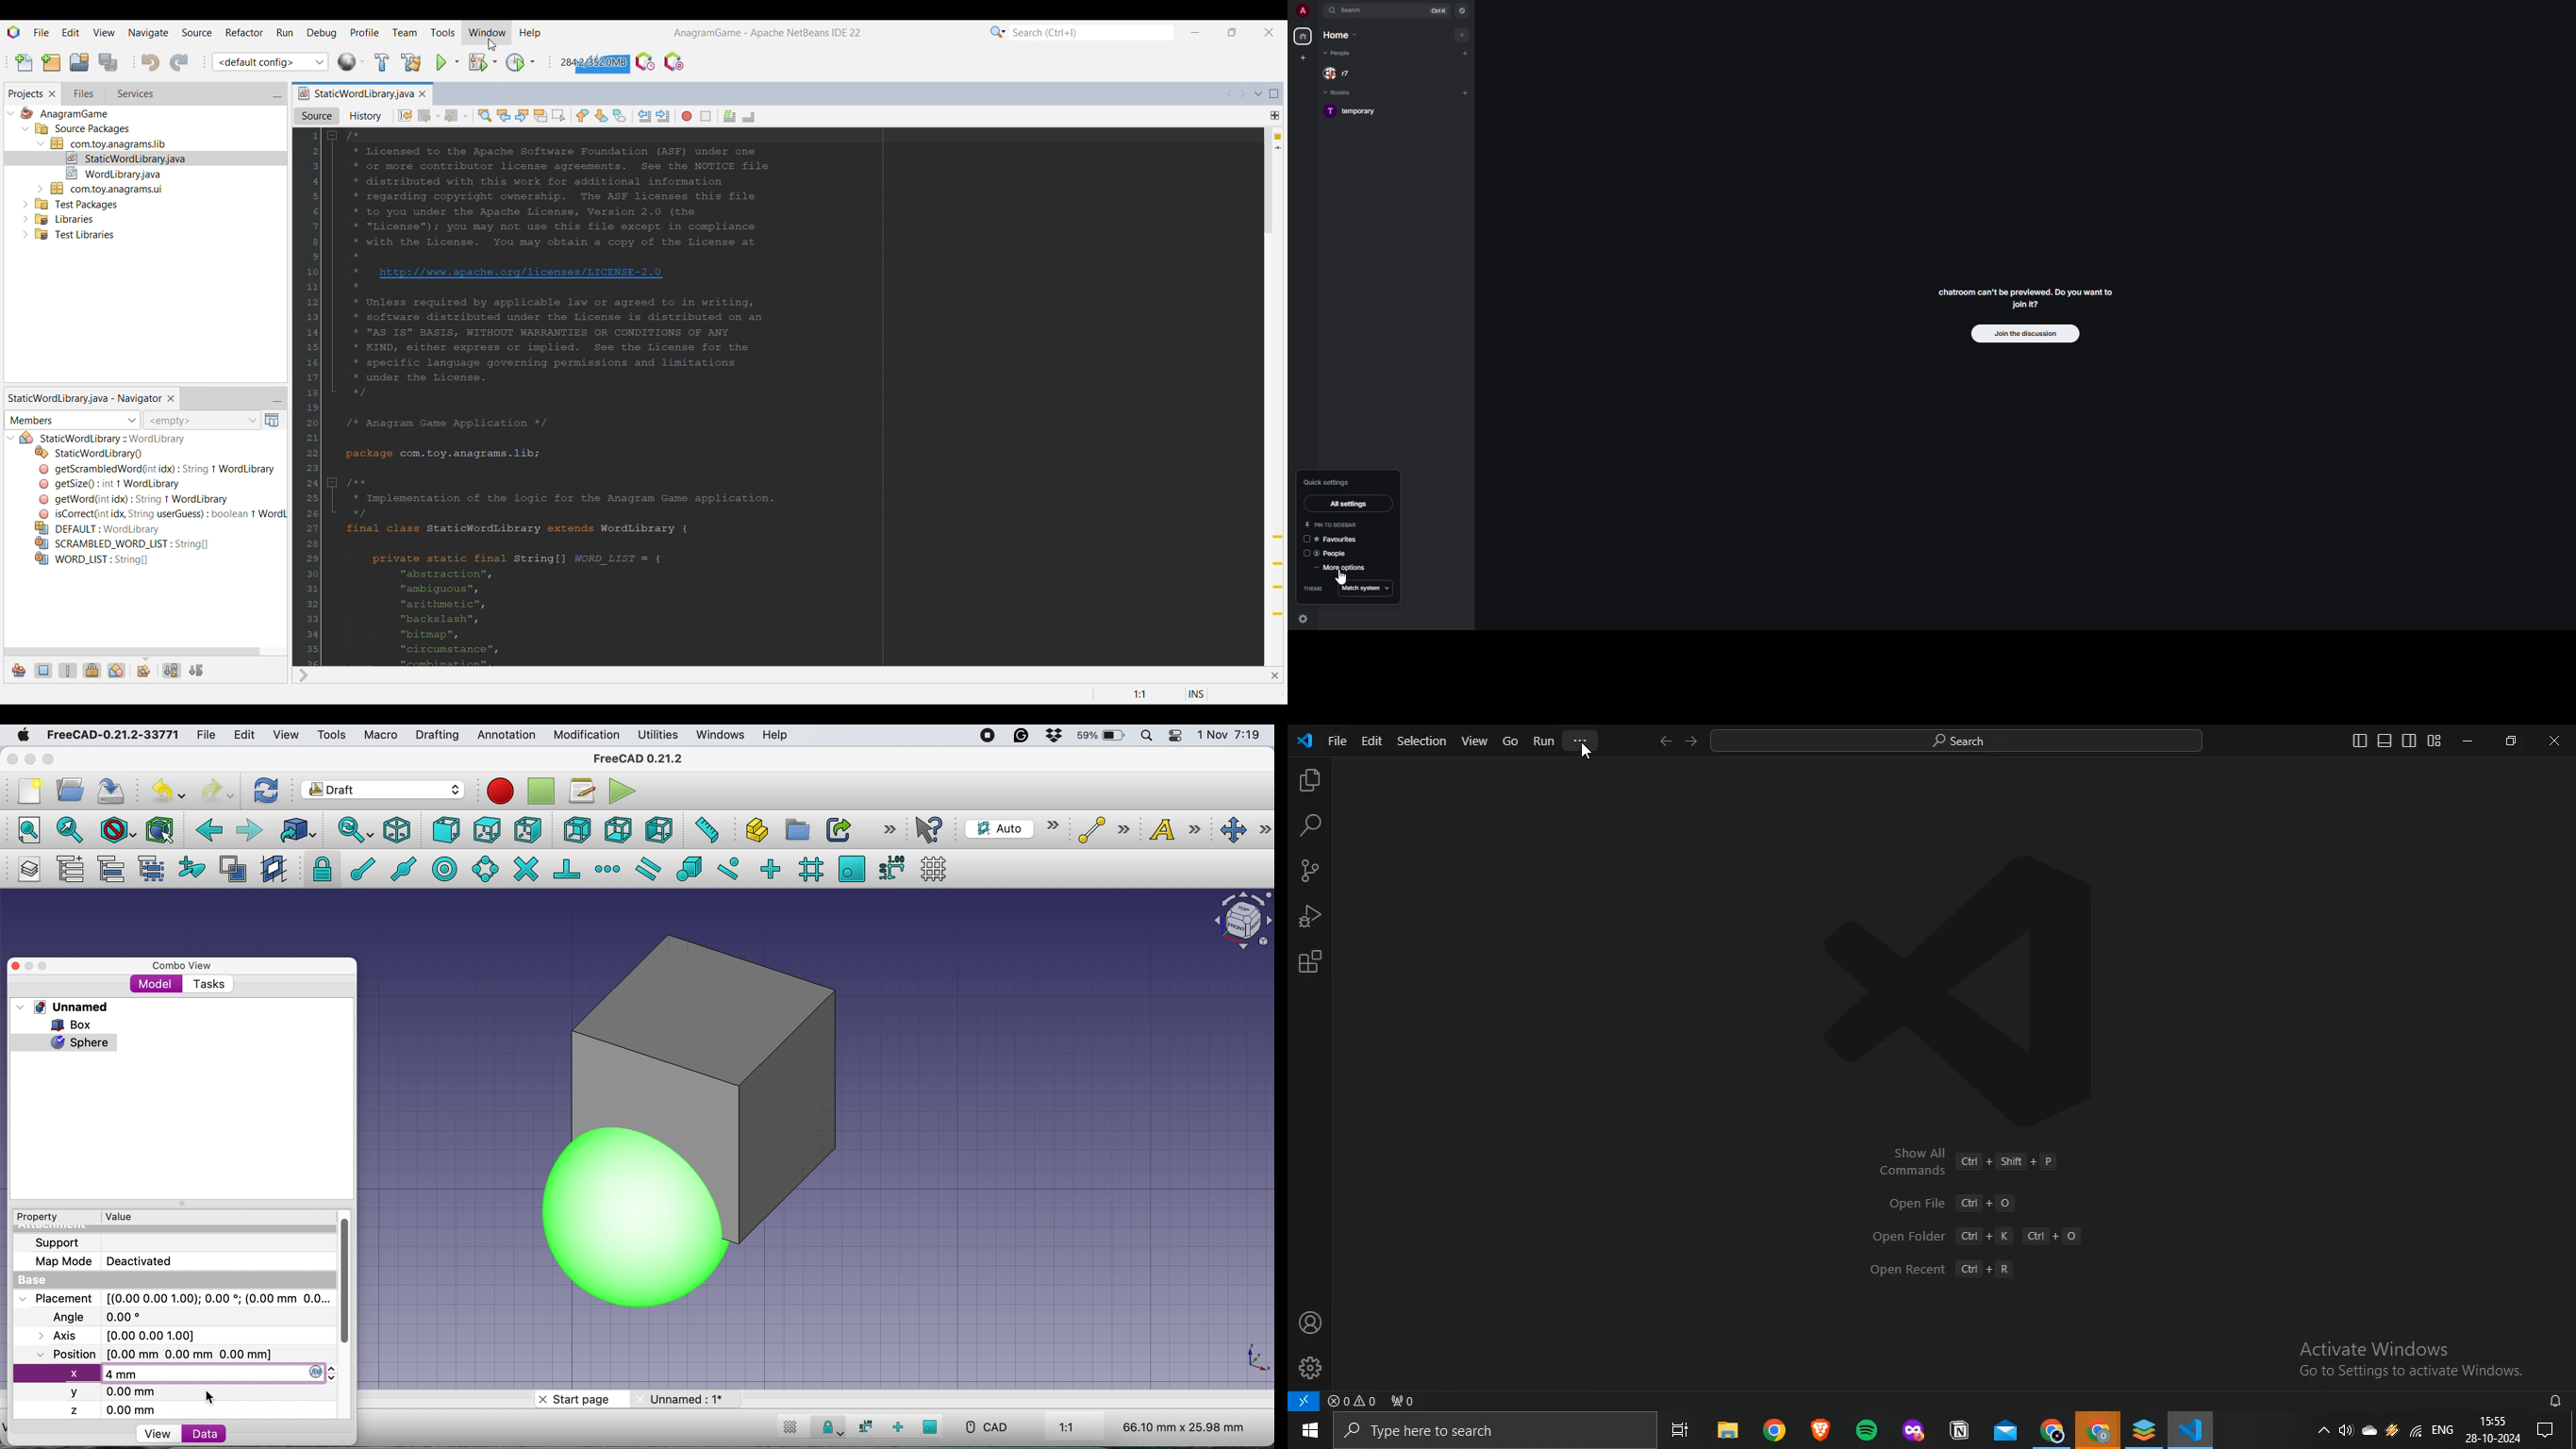 This screenshot has width=2576, height=1456. I want to click on home, so click(1341, 36).